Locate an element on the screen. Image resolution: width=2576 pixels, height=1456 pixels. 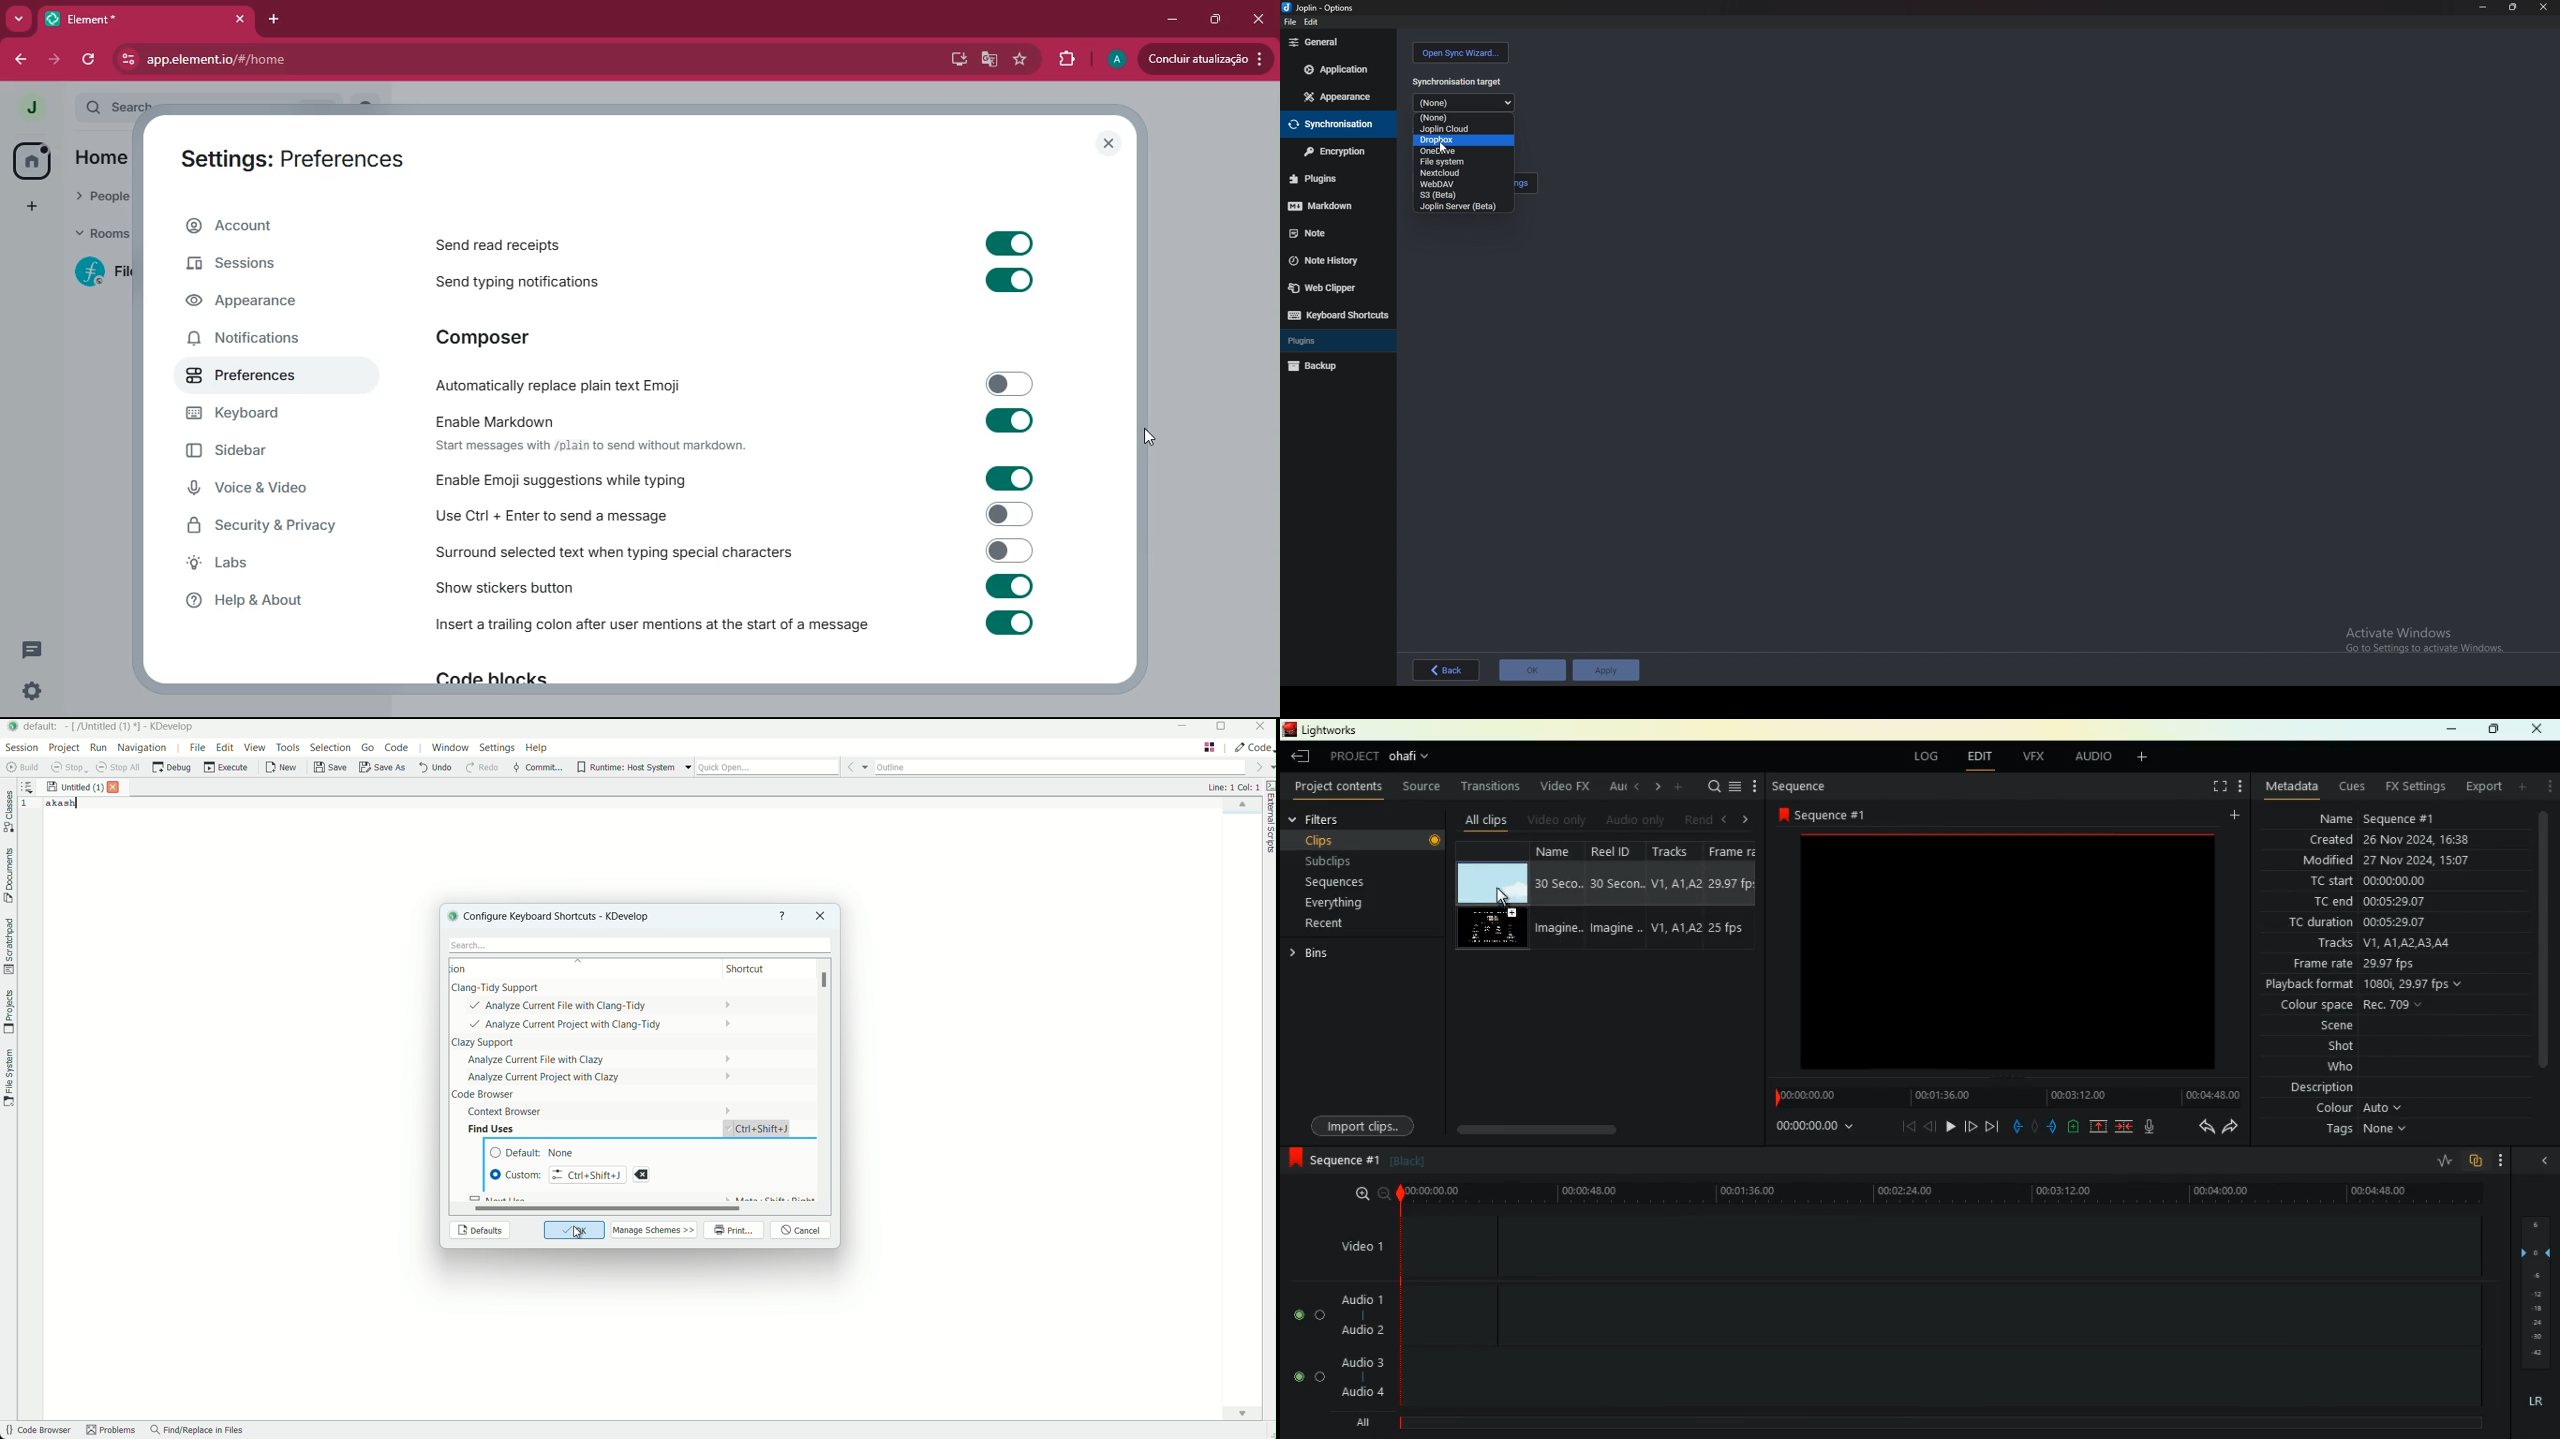
Surround selected text when typing special characters is located at coordinates (733, 552).